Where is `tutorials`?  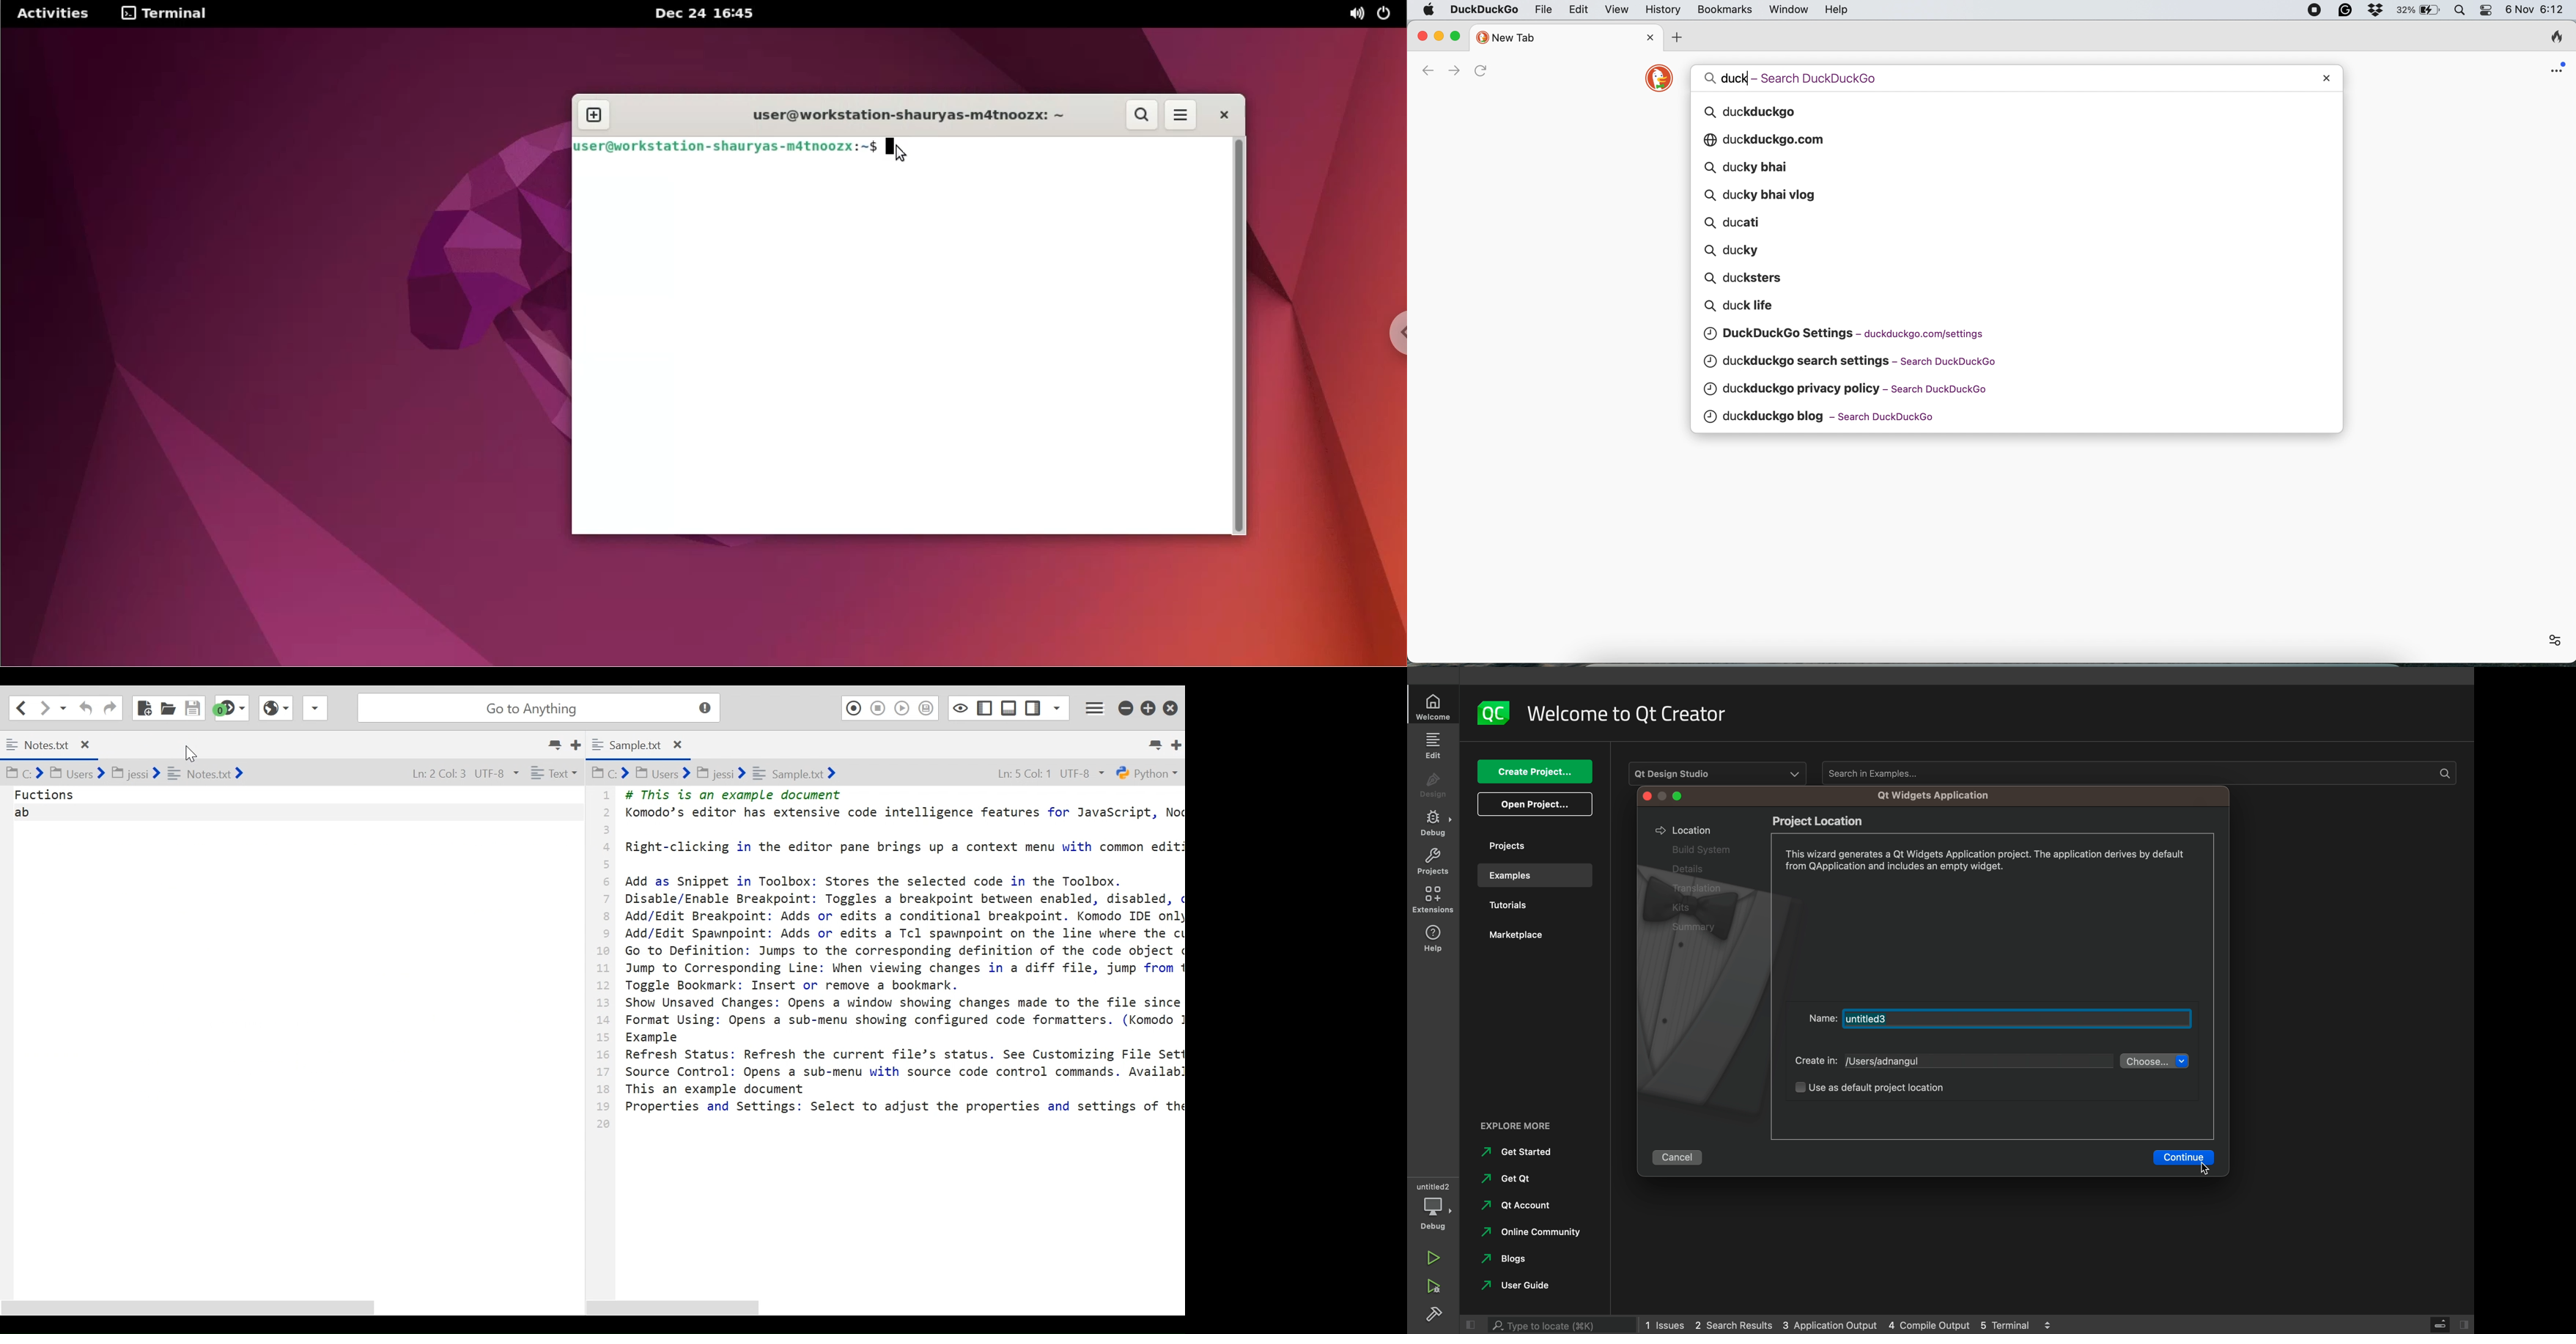
tutorials is located at coordinates (1526, 907).